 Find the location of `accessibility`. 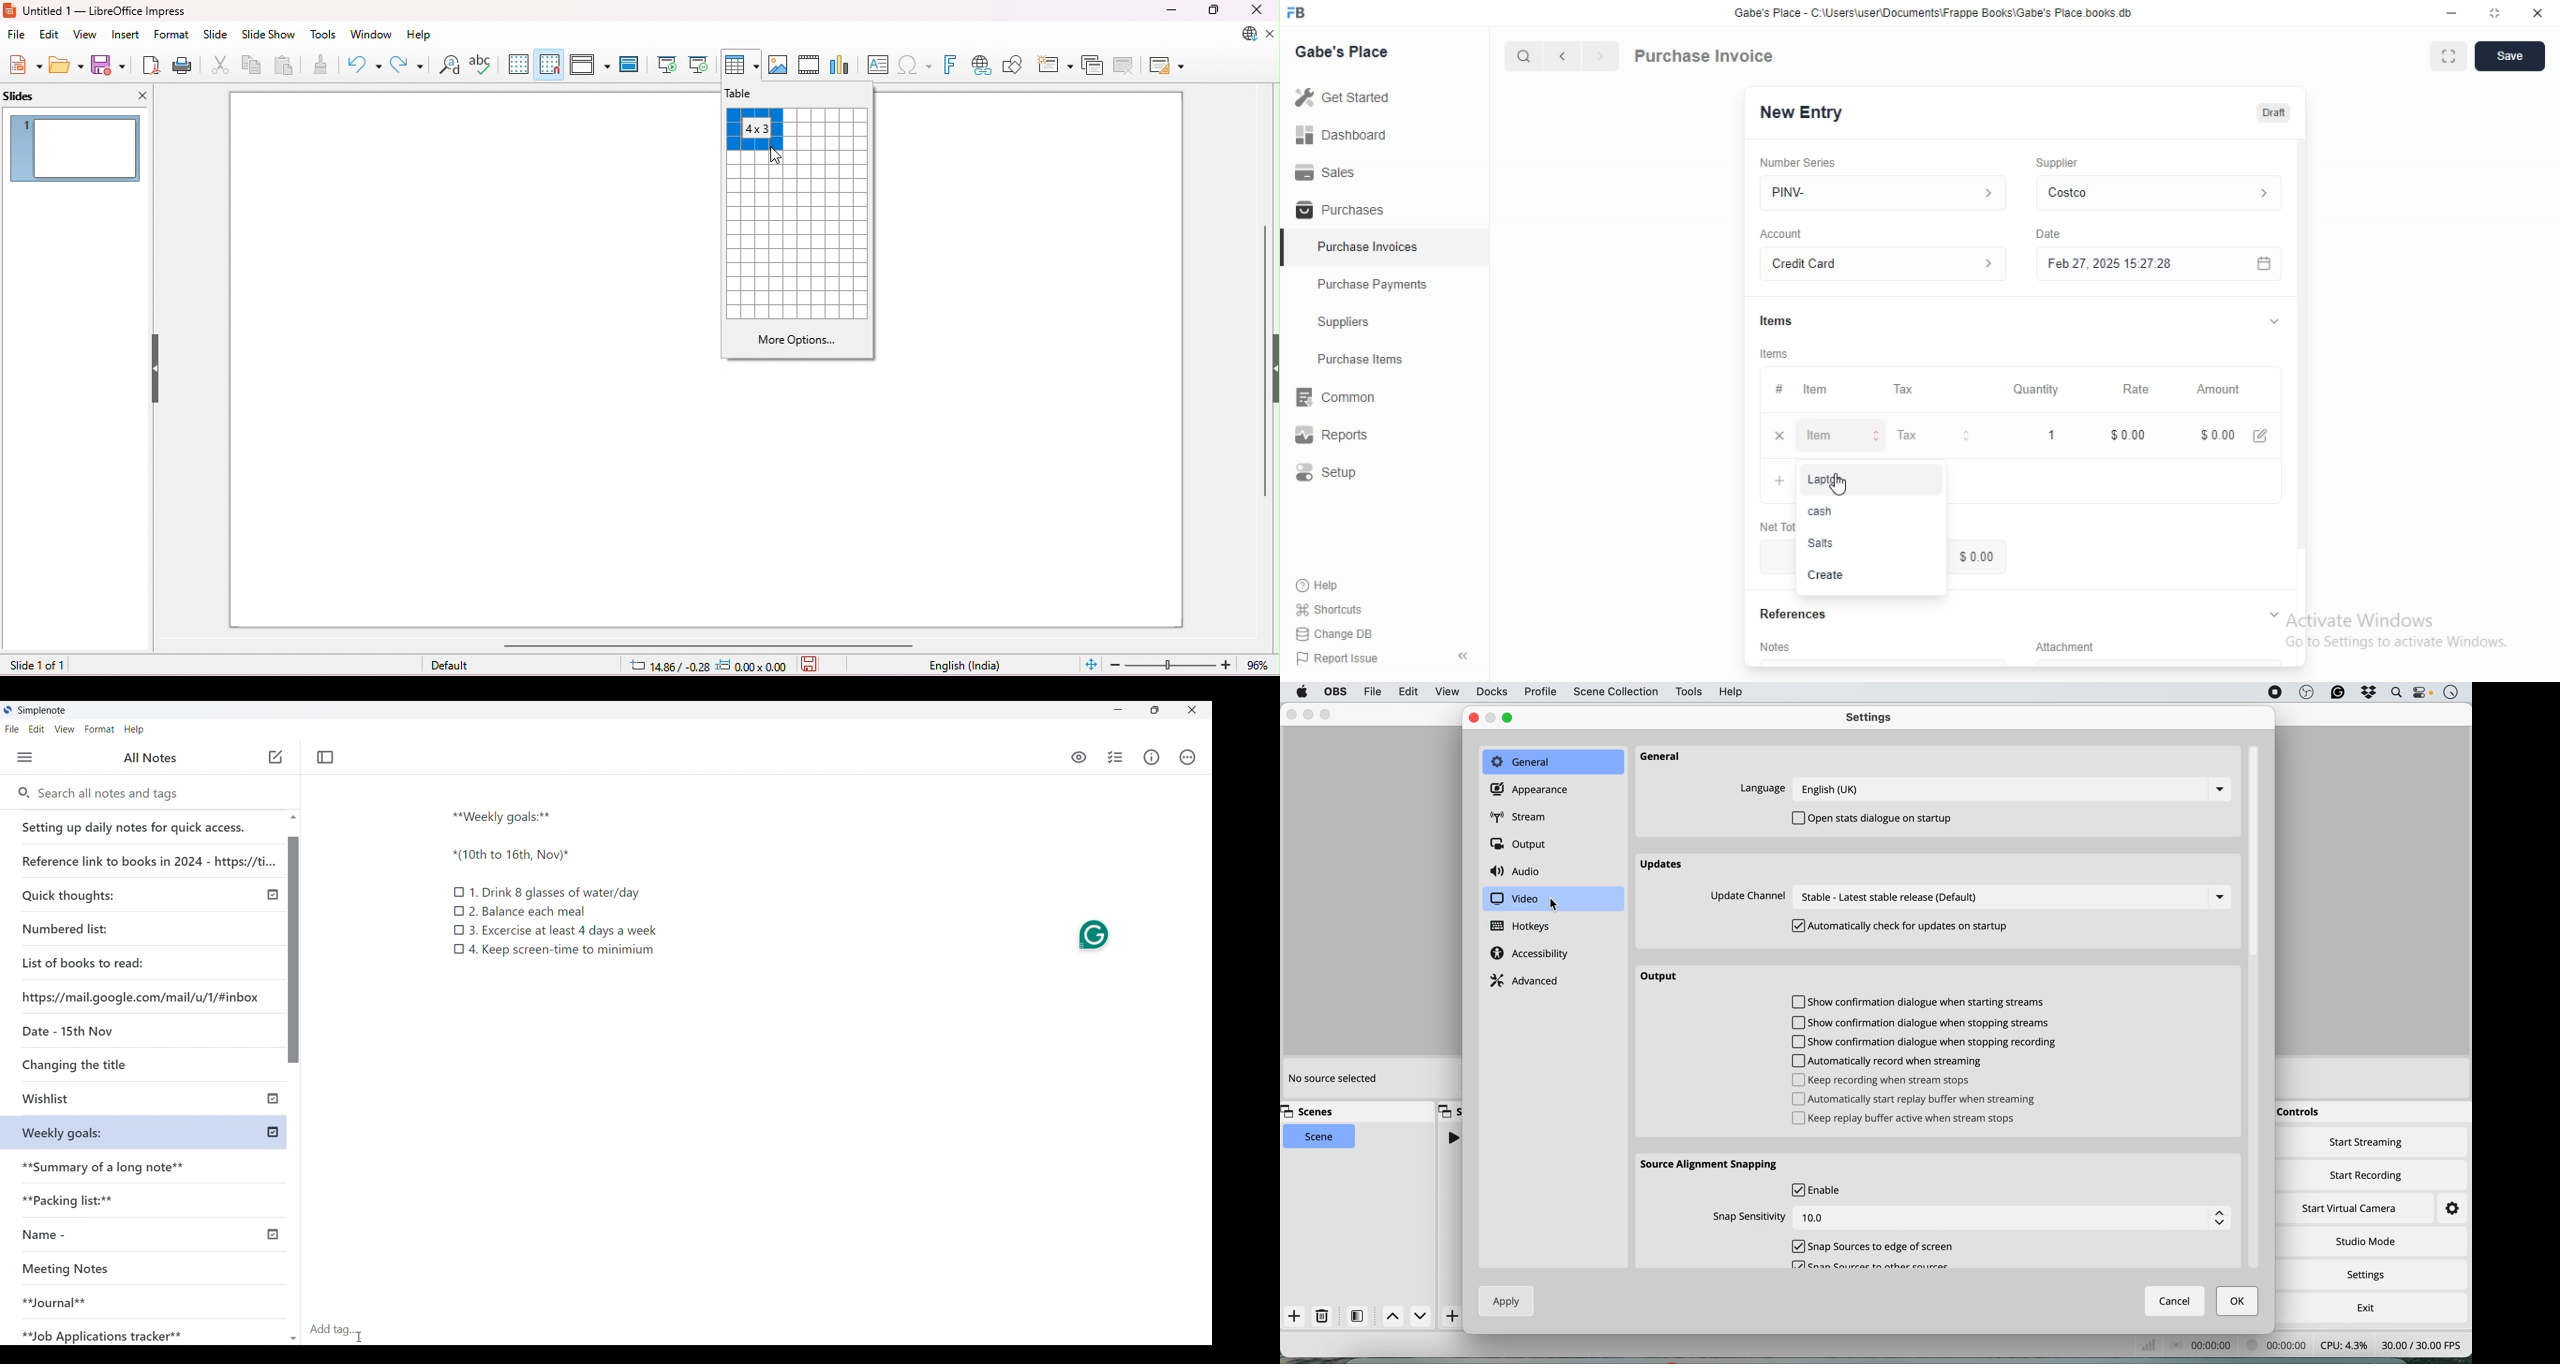

accessibility is located at coordinates (1533, 955).